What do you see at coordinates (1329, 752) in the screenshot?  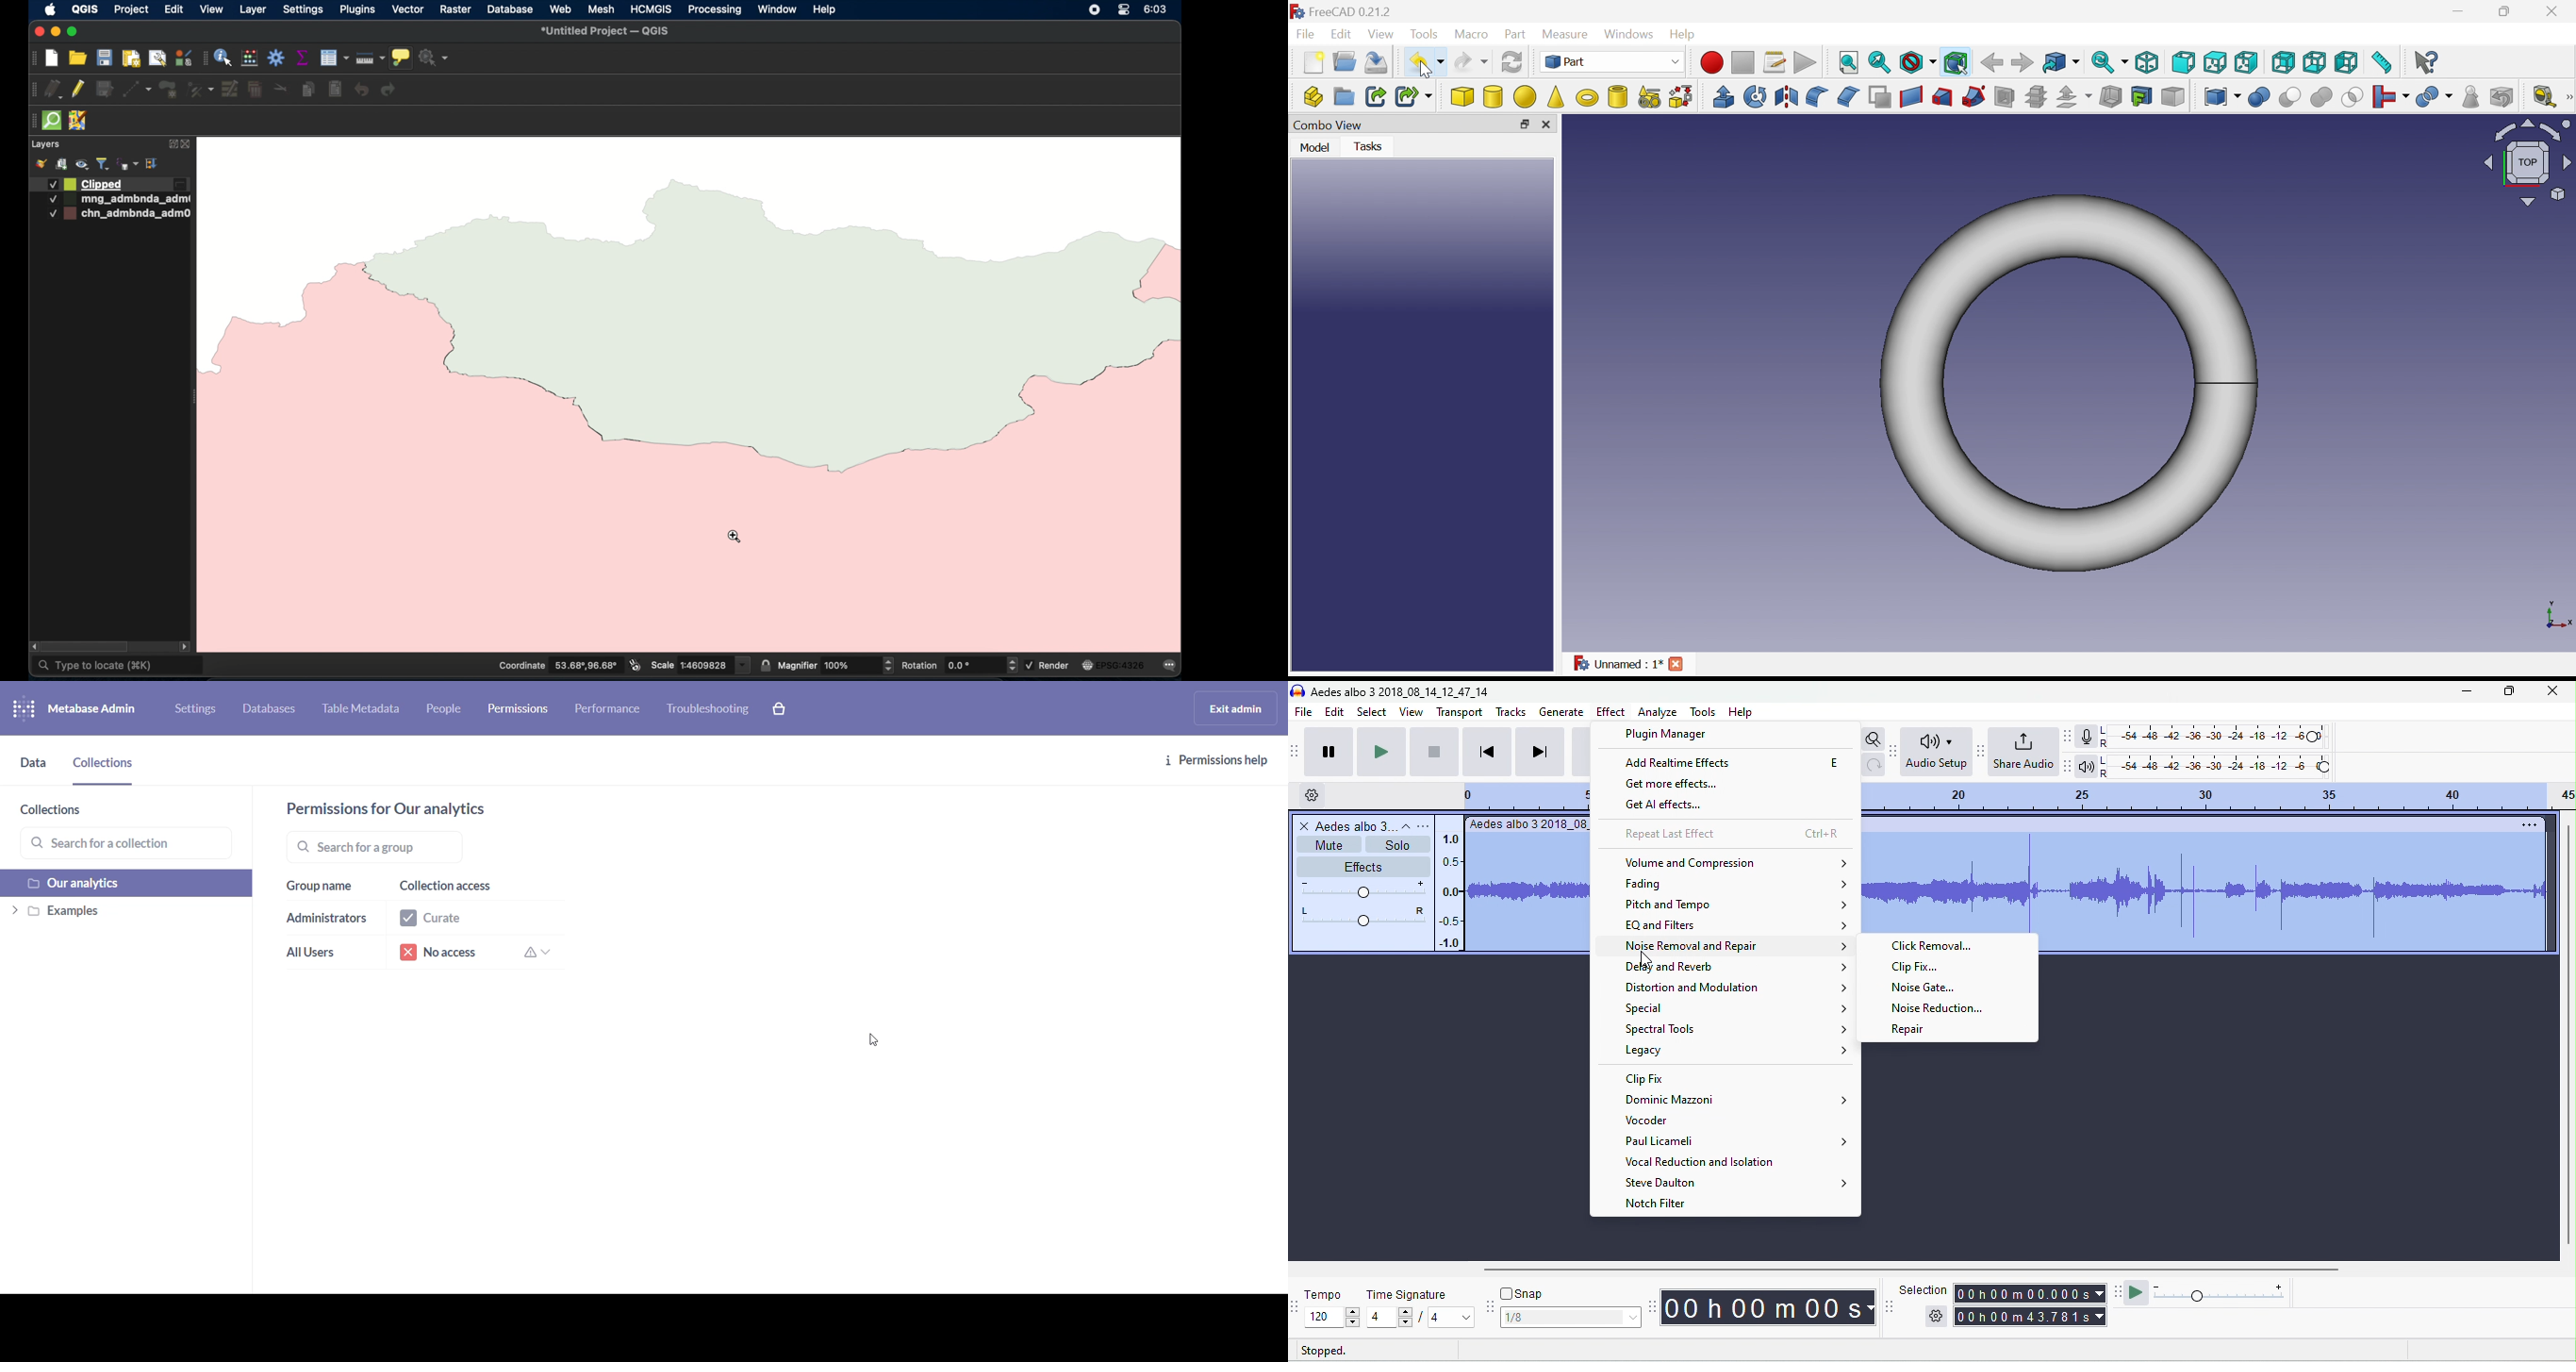 I see `pause` at bounding box center [1329, 752].